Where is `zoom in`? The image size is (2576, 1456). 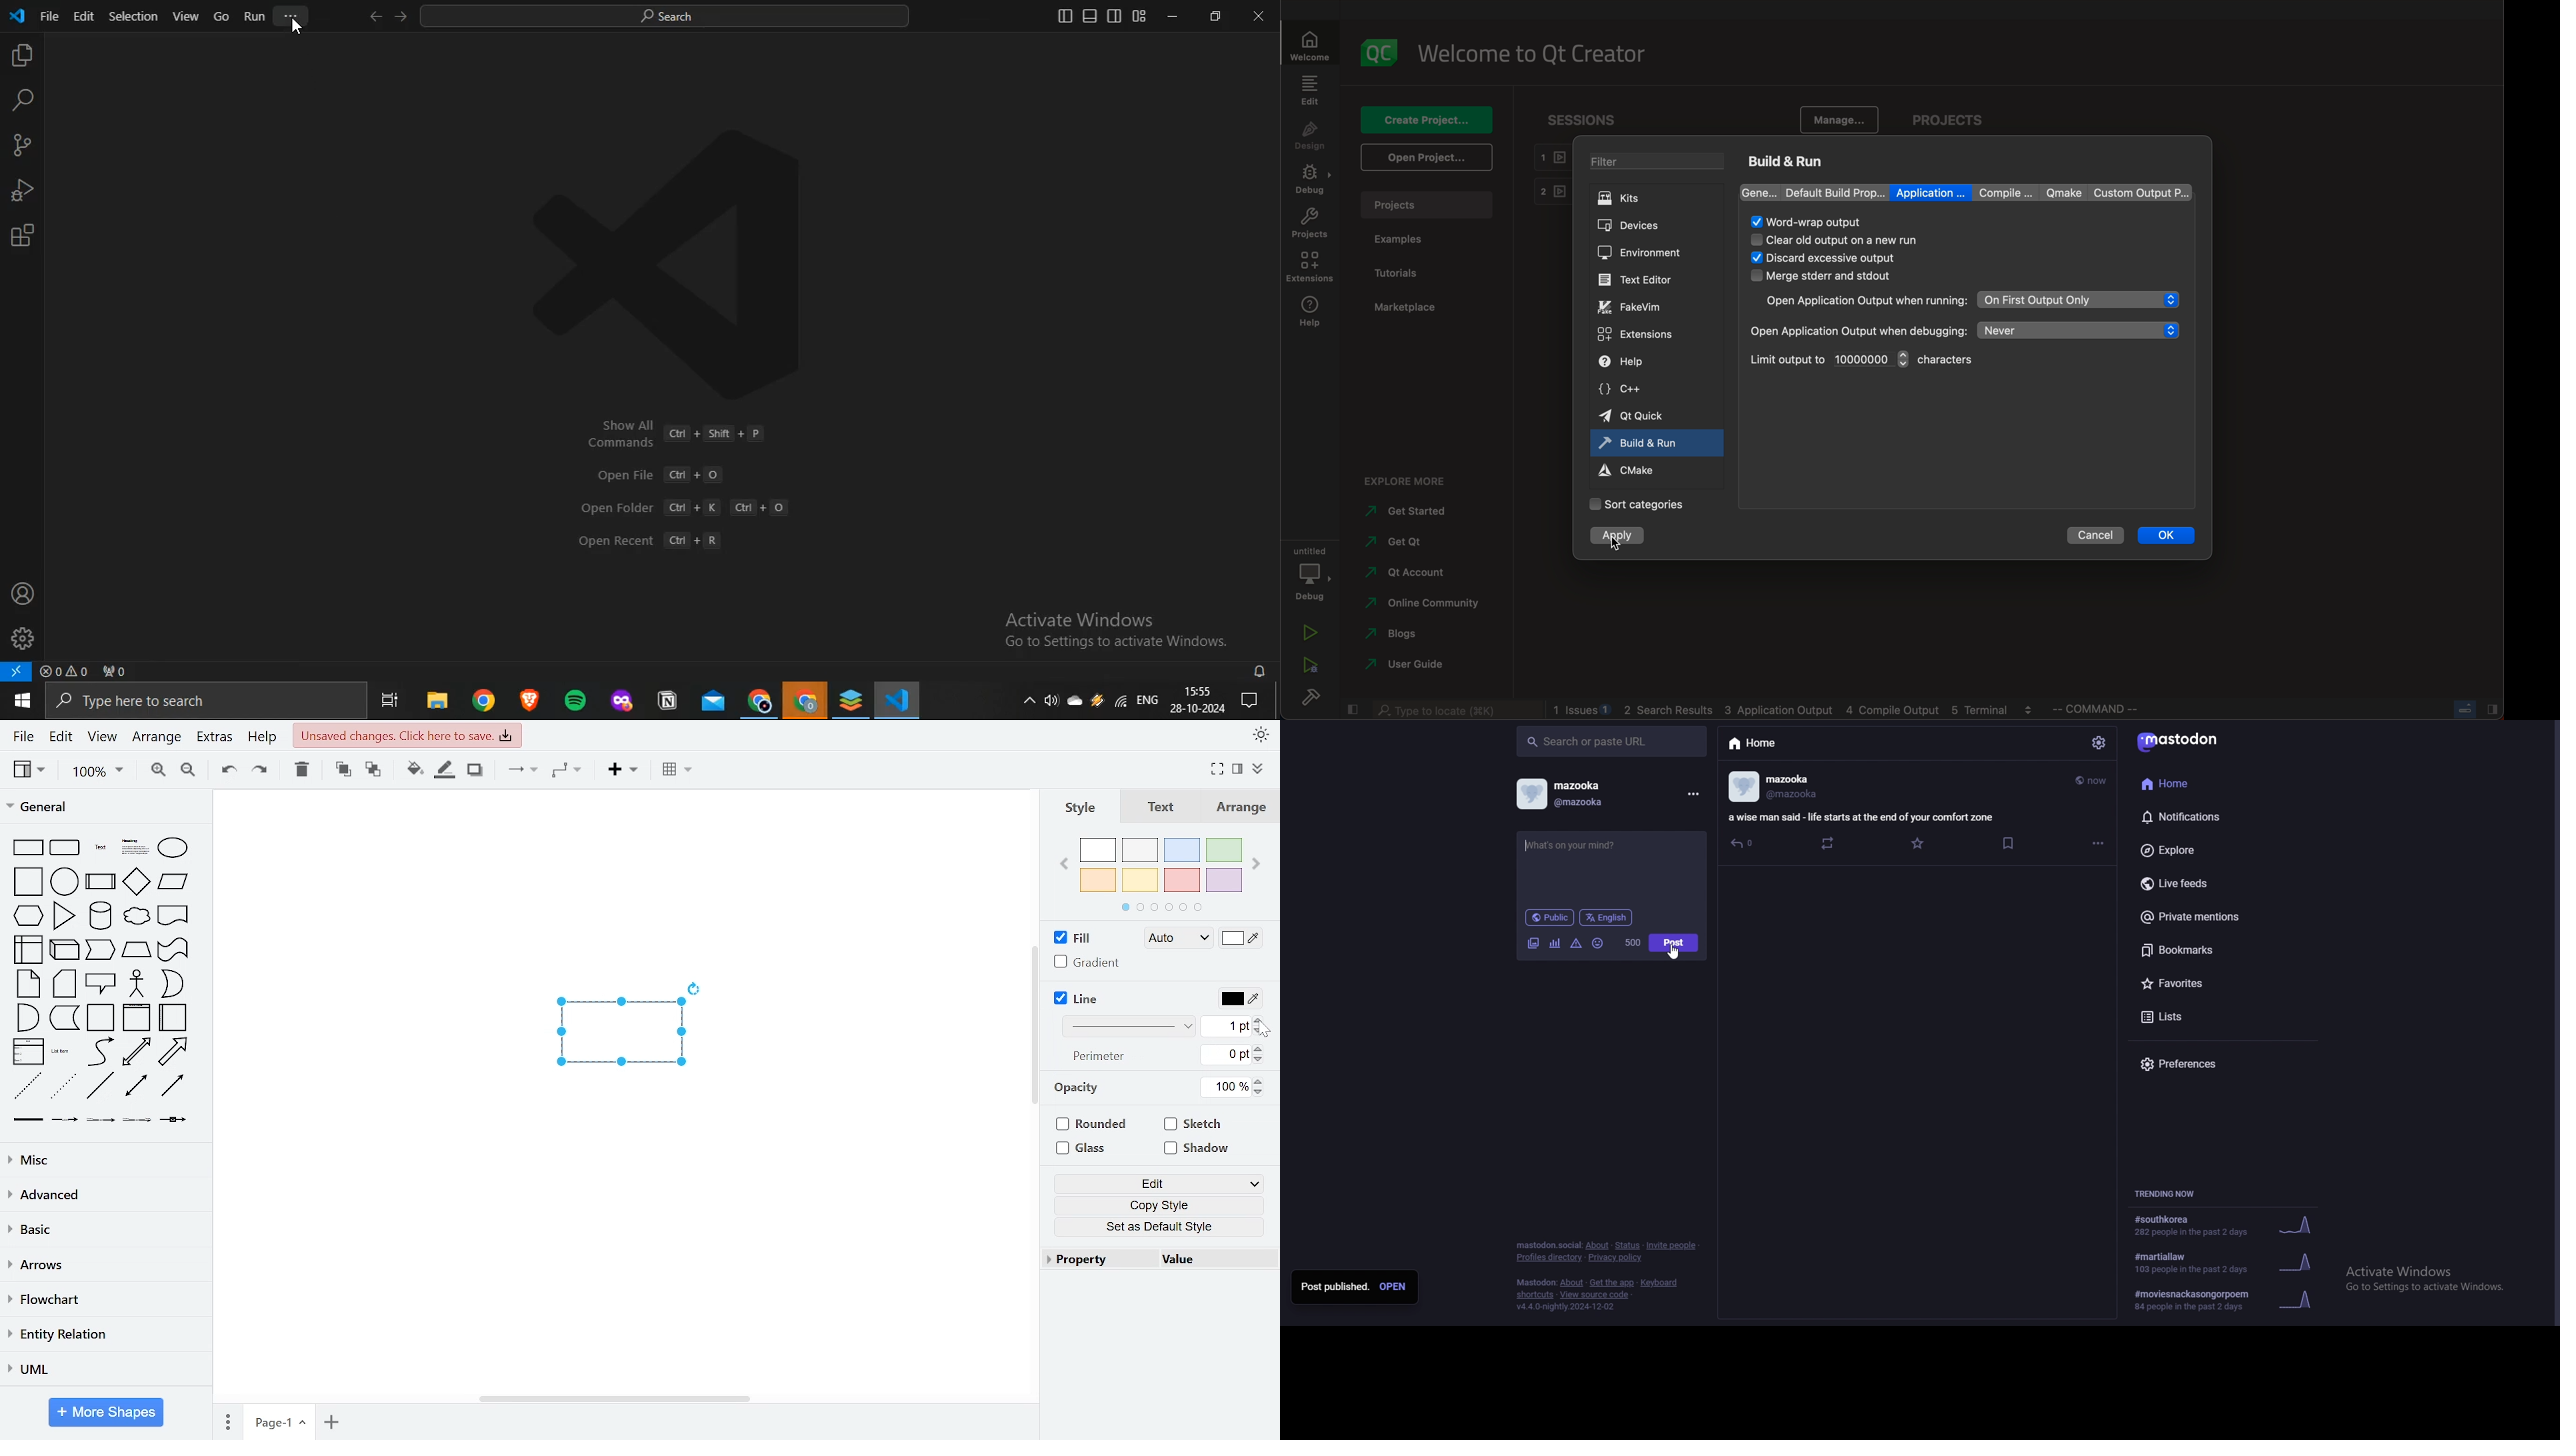 zoom in is located at coordinates (157, 772).